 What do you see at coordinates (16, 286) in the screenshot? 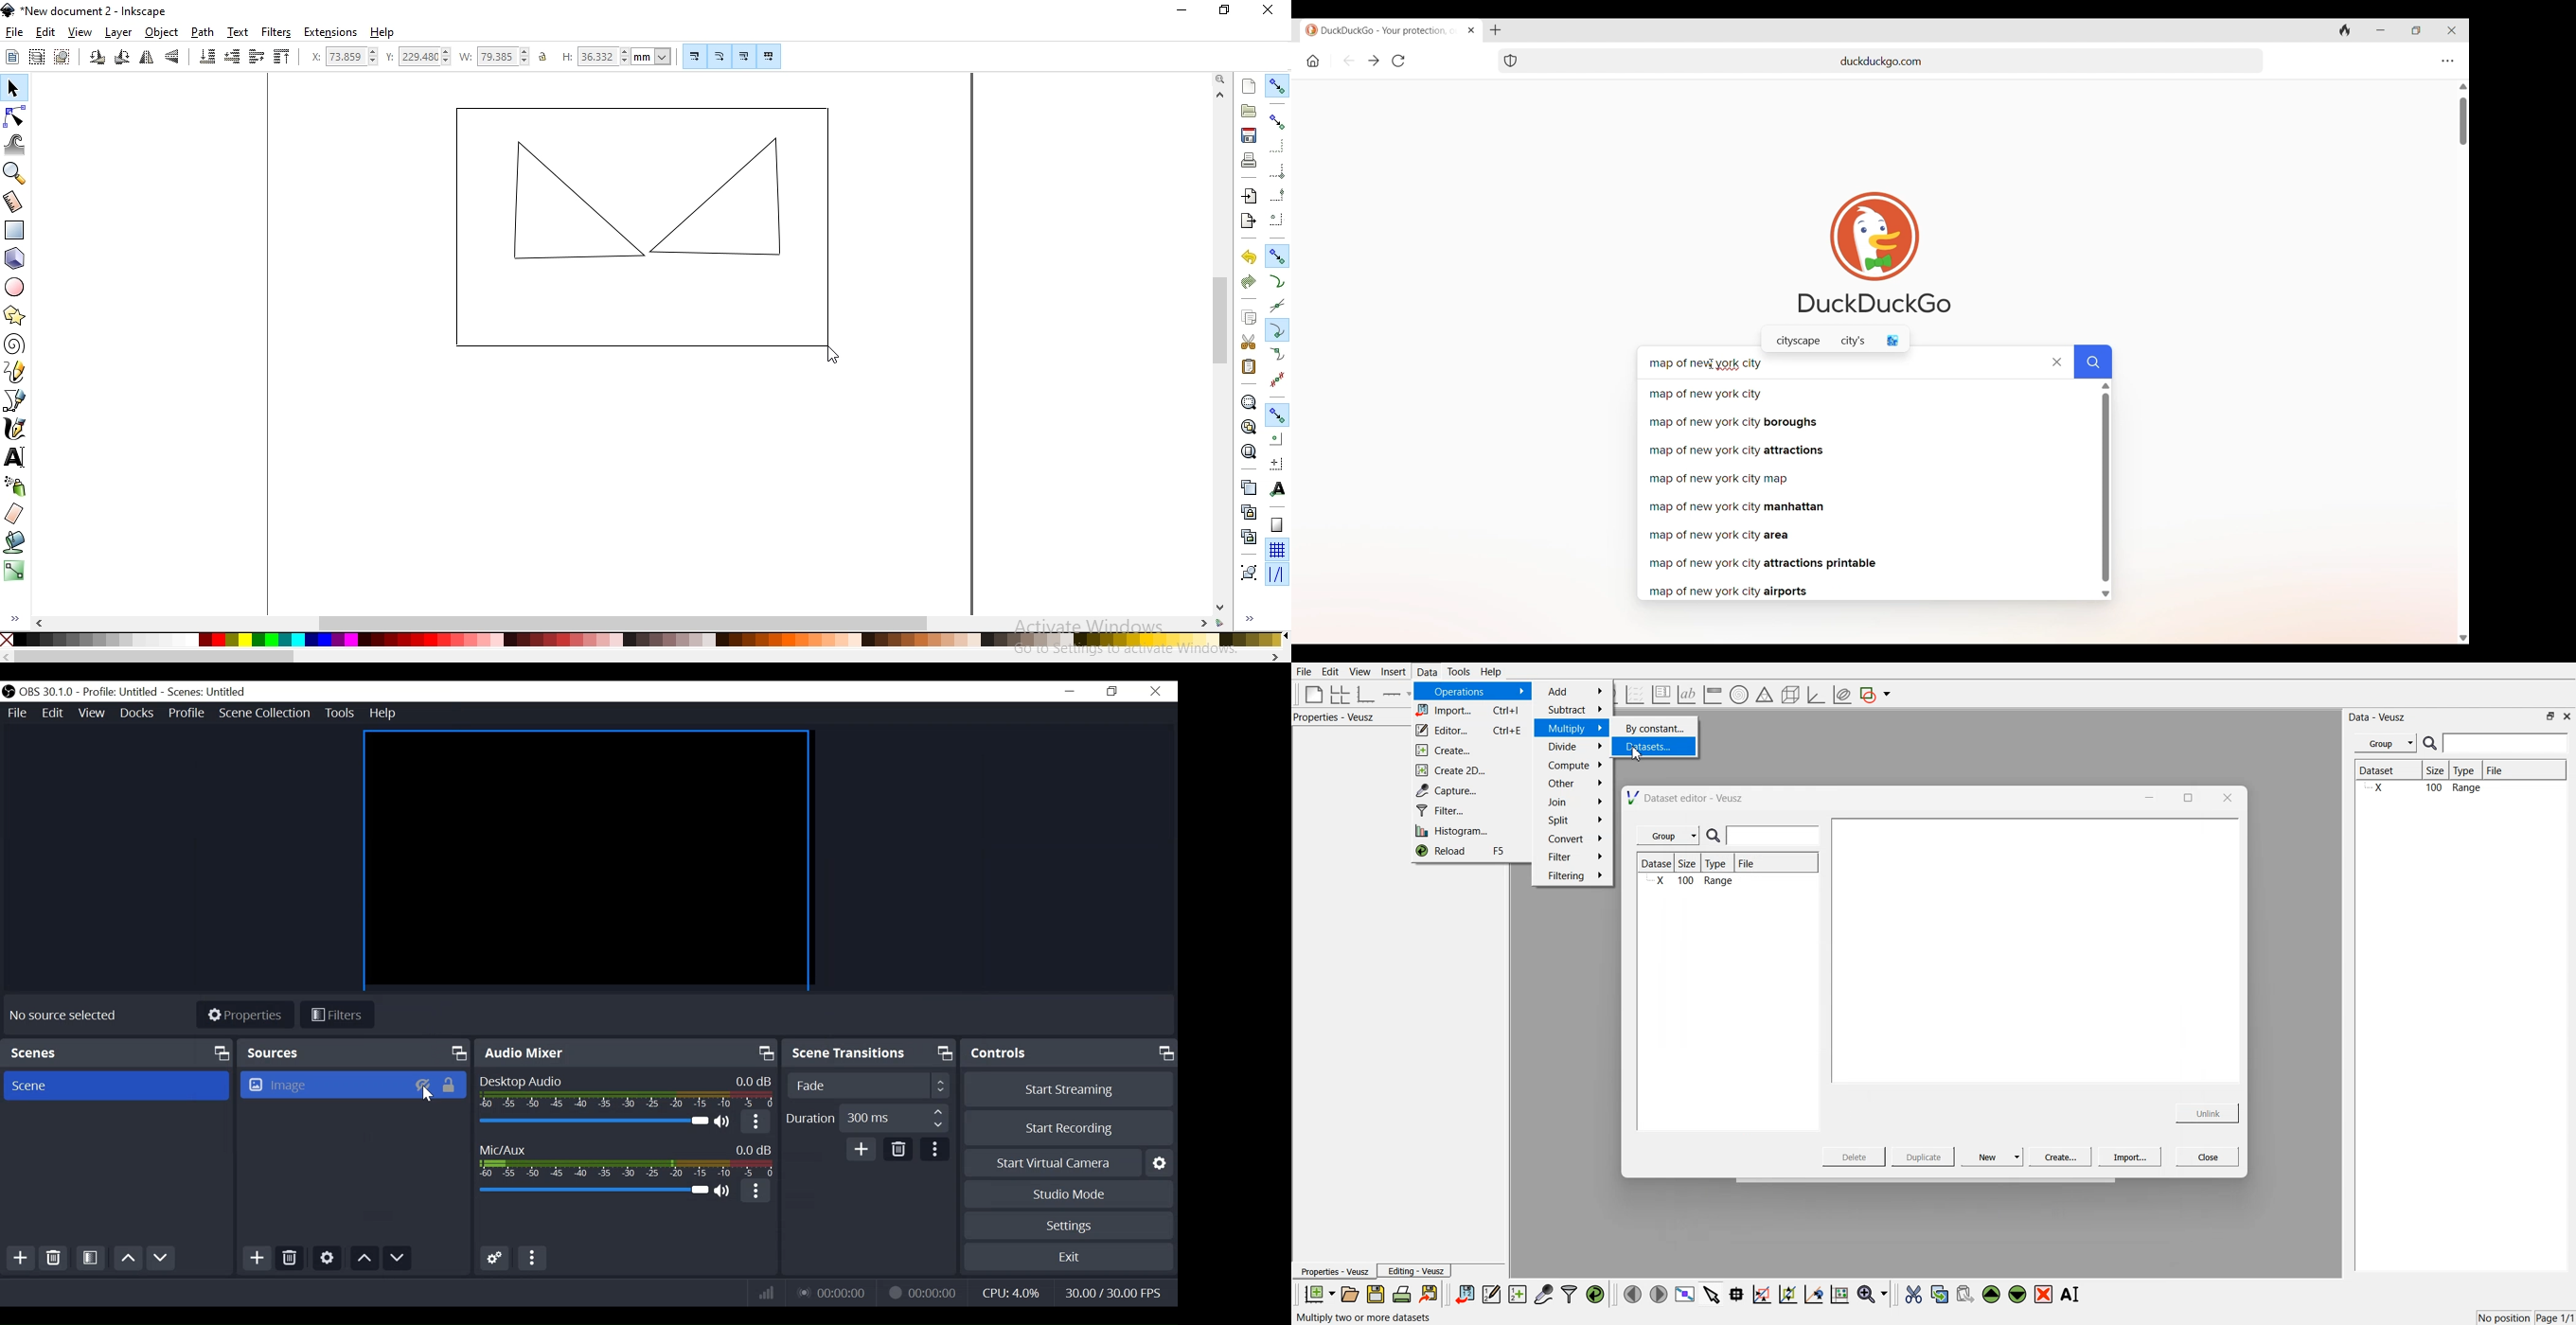
I see `create circles, arcs and ellipses` at bounding box center [16, 286].